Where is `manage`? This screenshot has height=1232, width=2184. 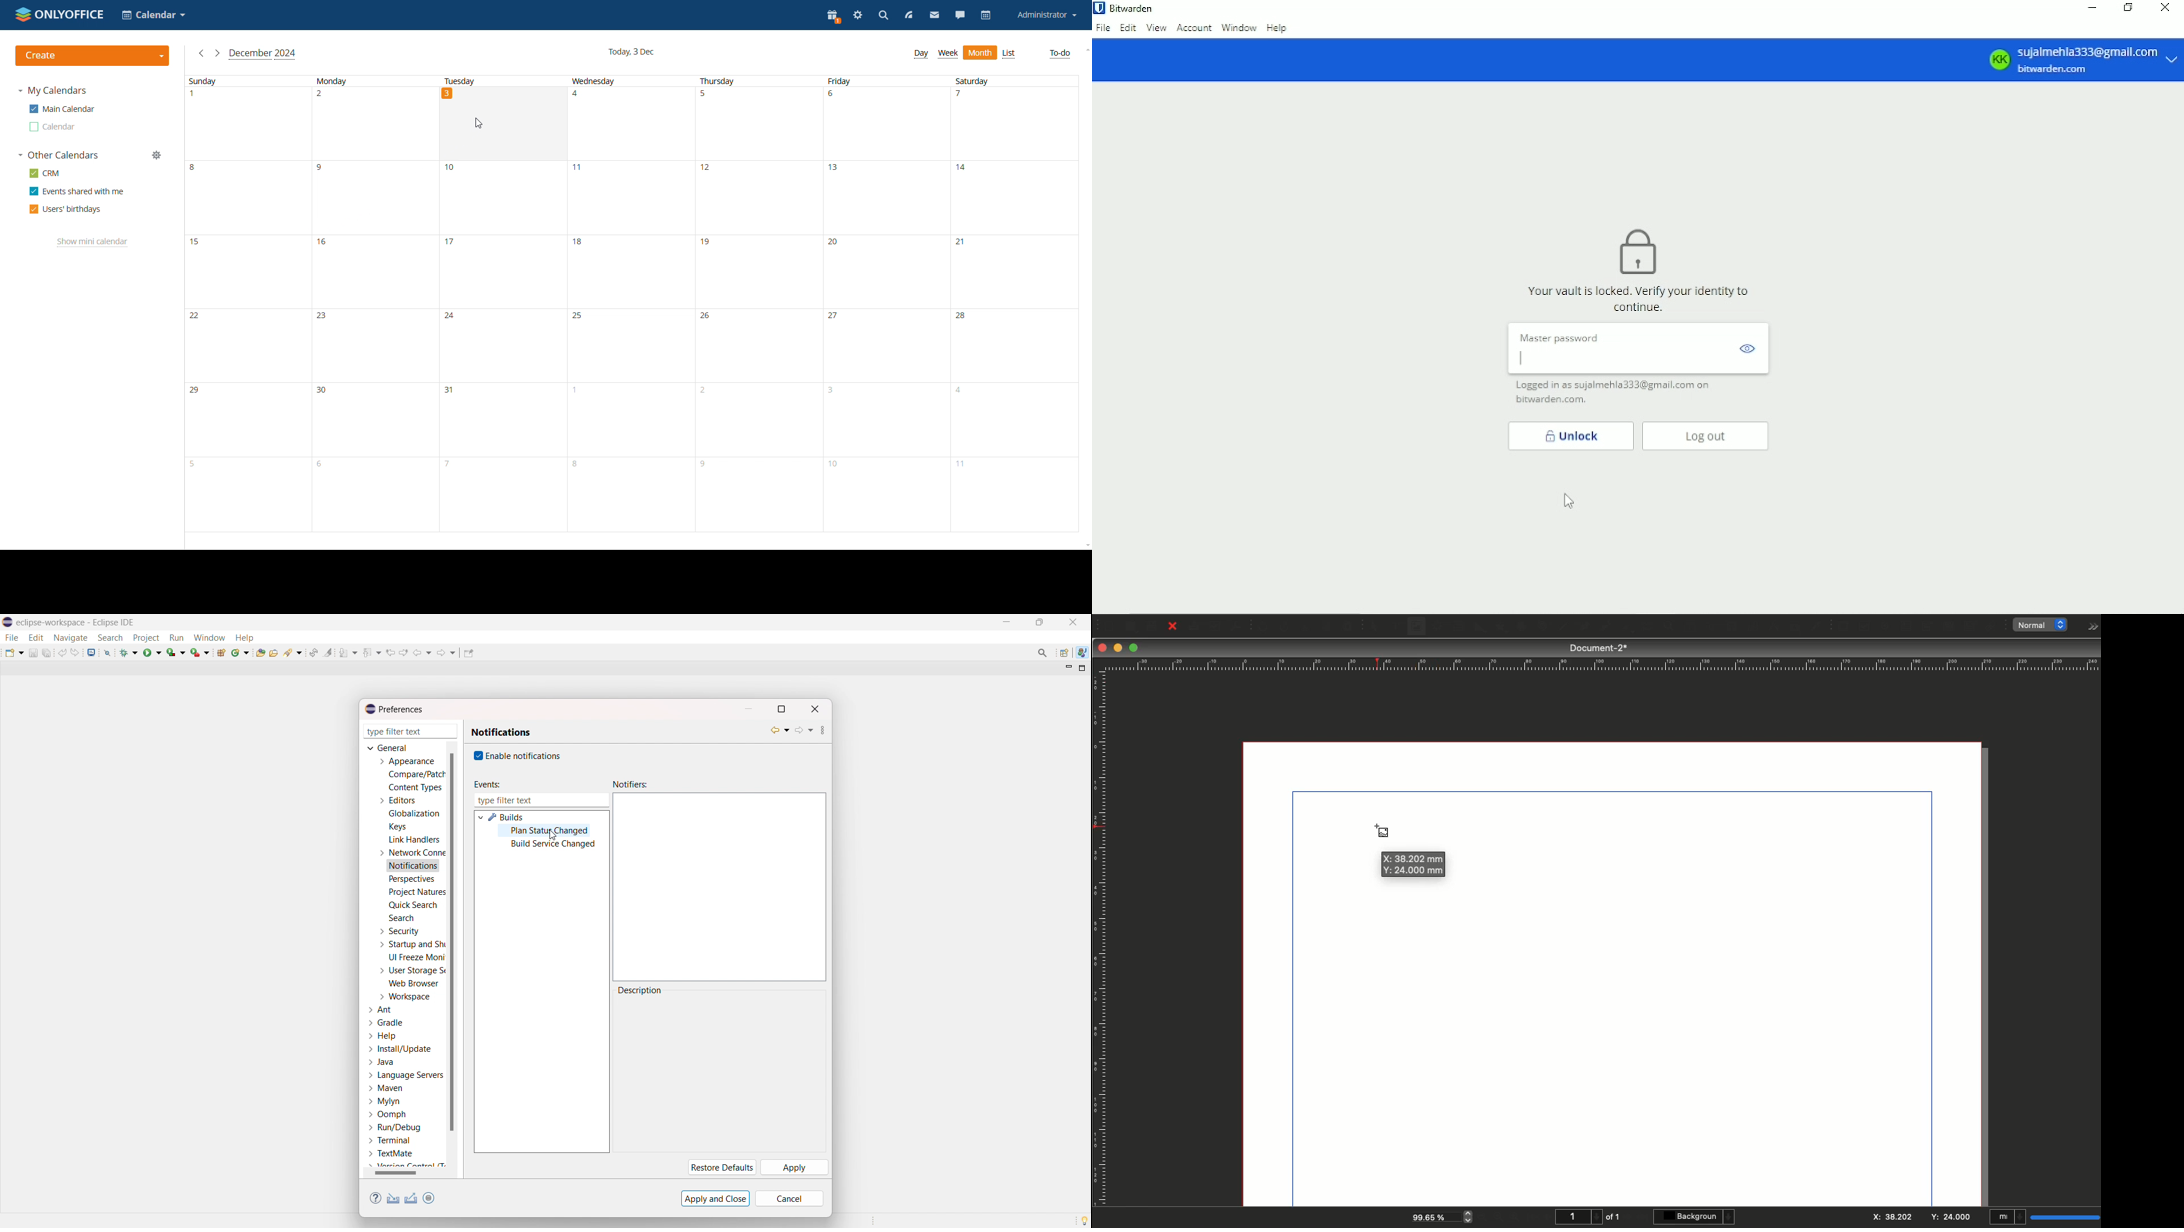
manage is located at coordinates (157, 155).